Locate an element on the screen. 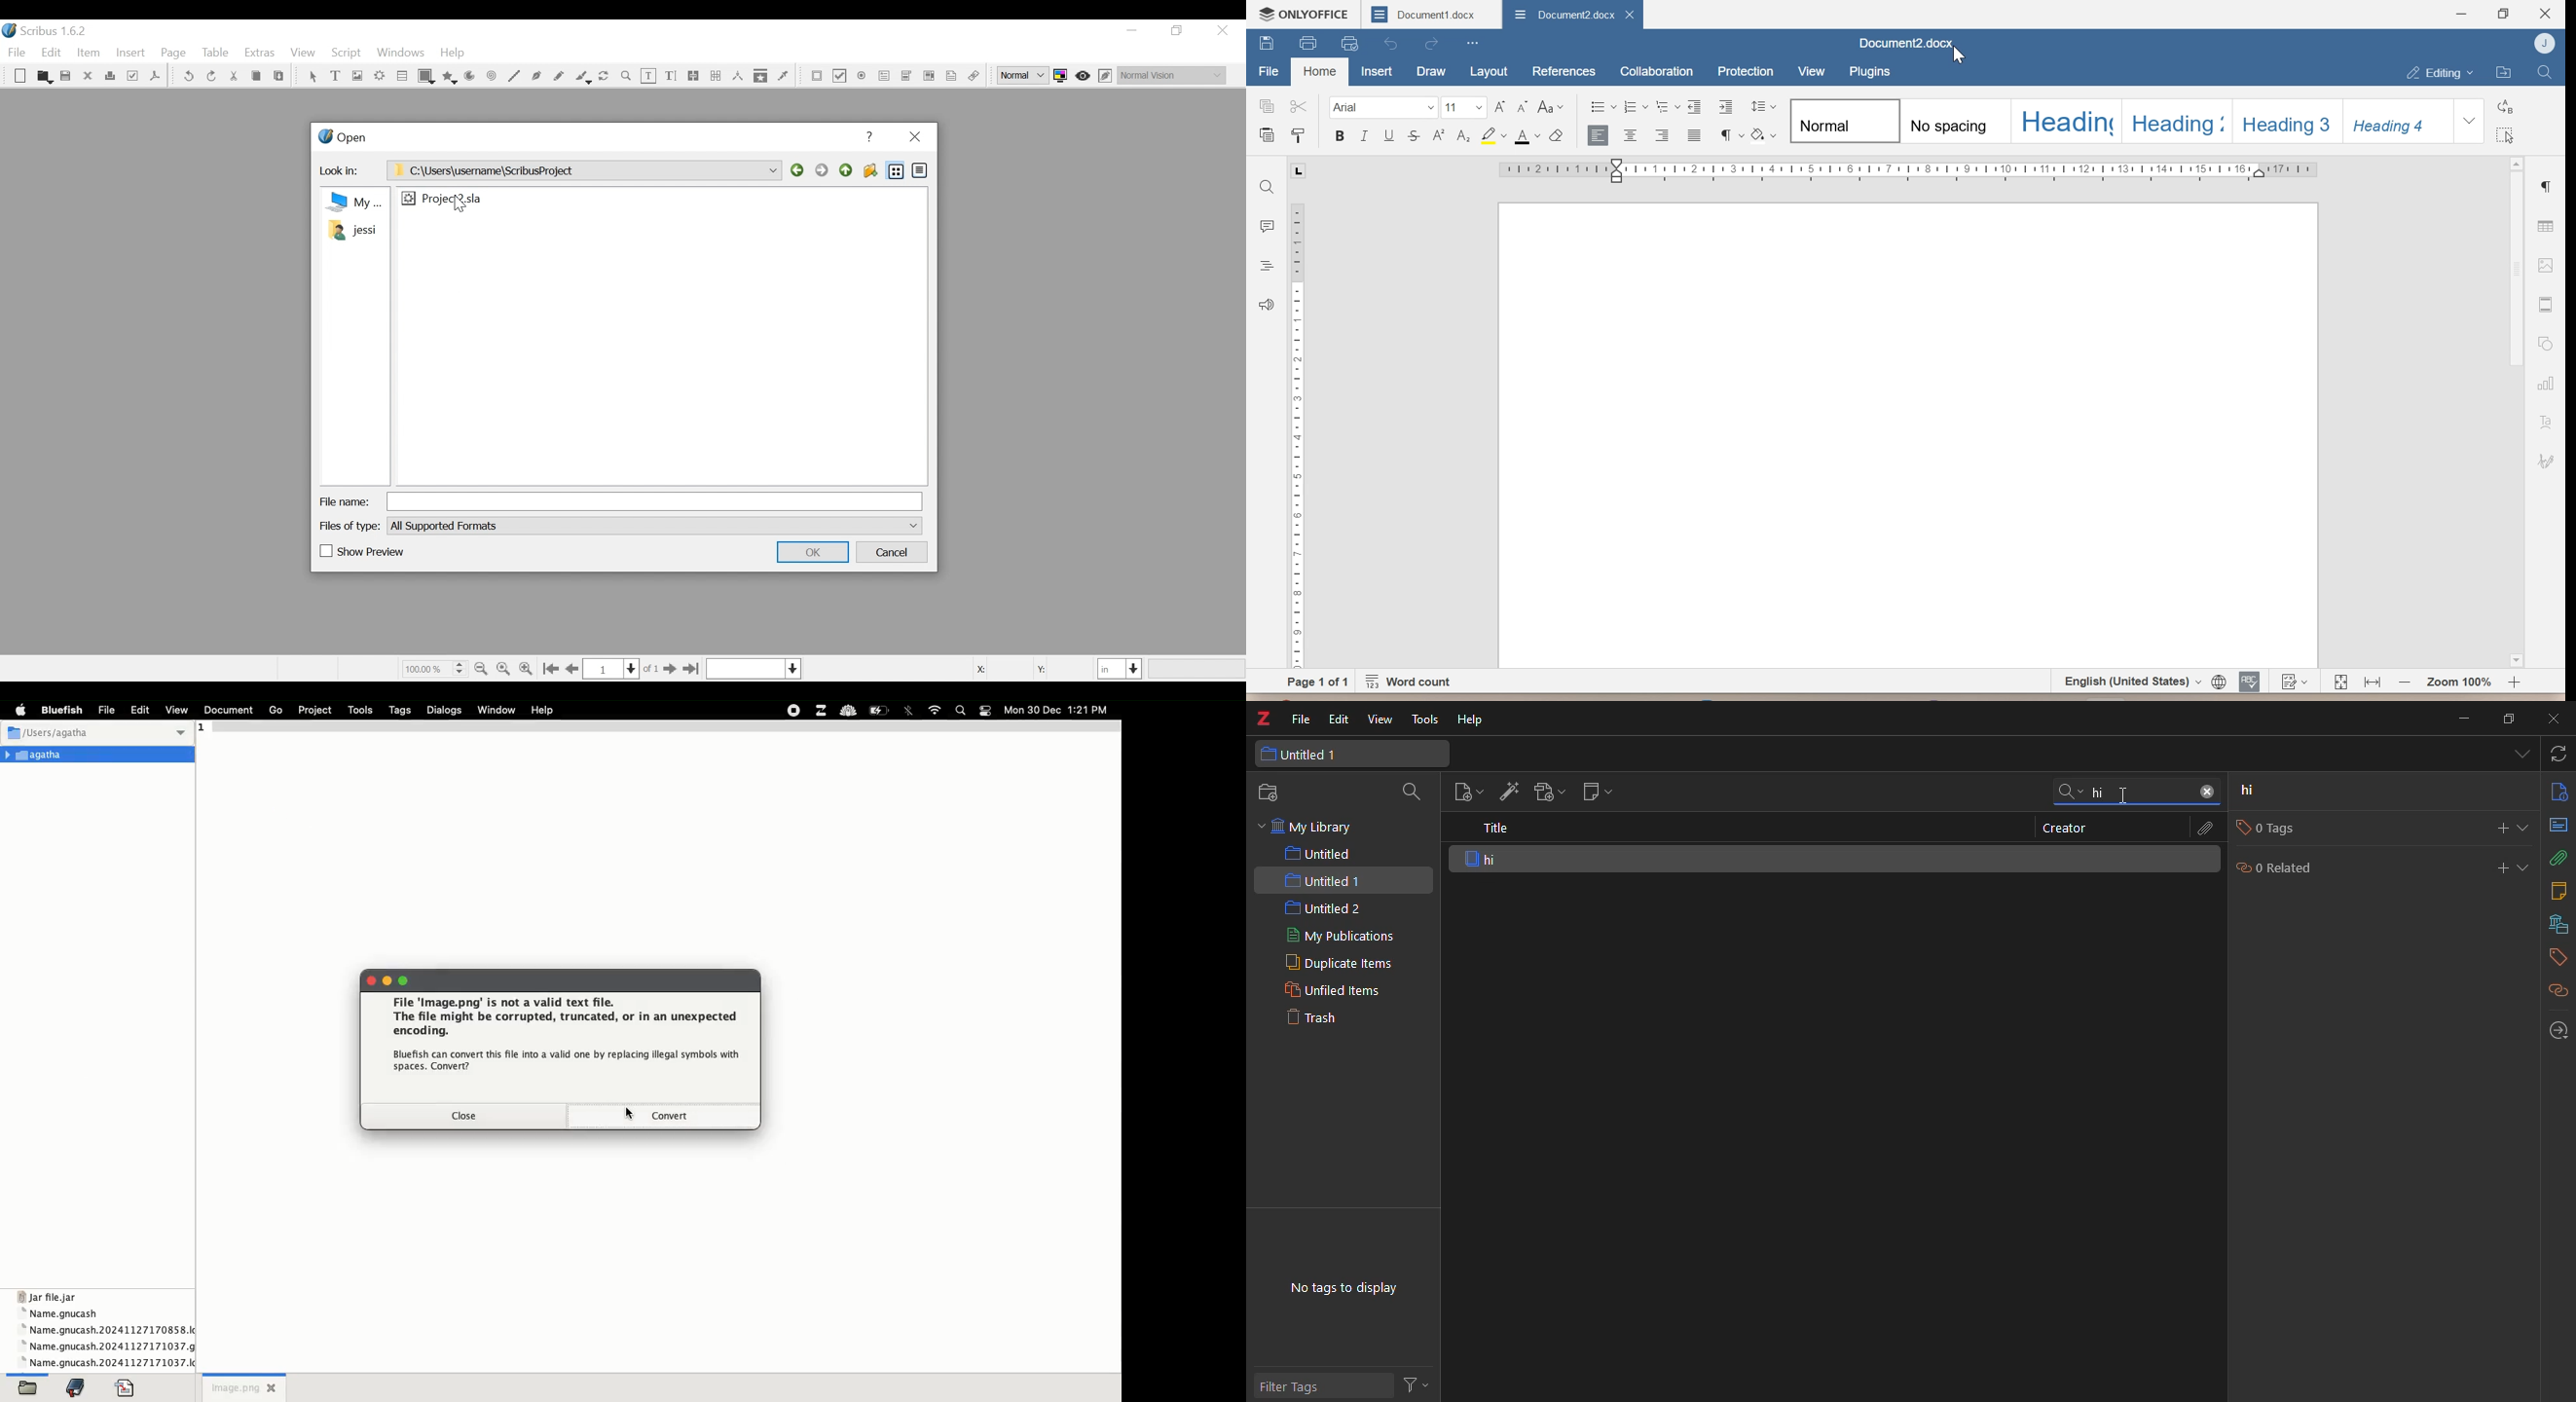  Rotate image is located at coordinates (605, 77).